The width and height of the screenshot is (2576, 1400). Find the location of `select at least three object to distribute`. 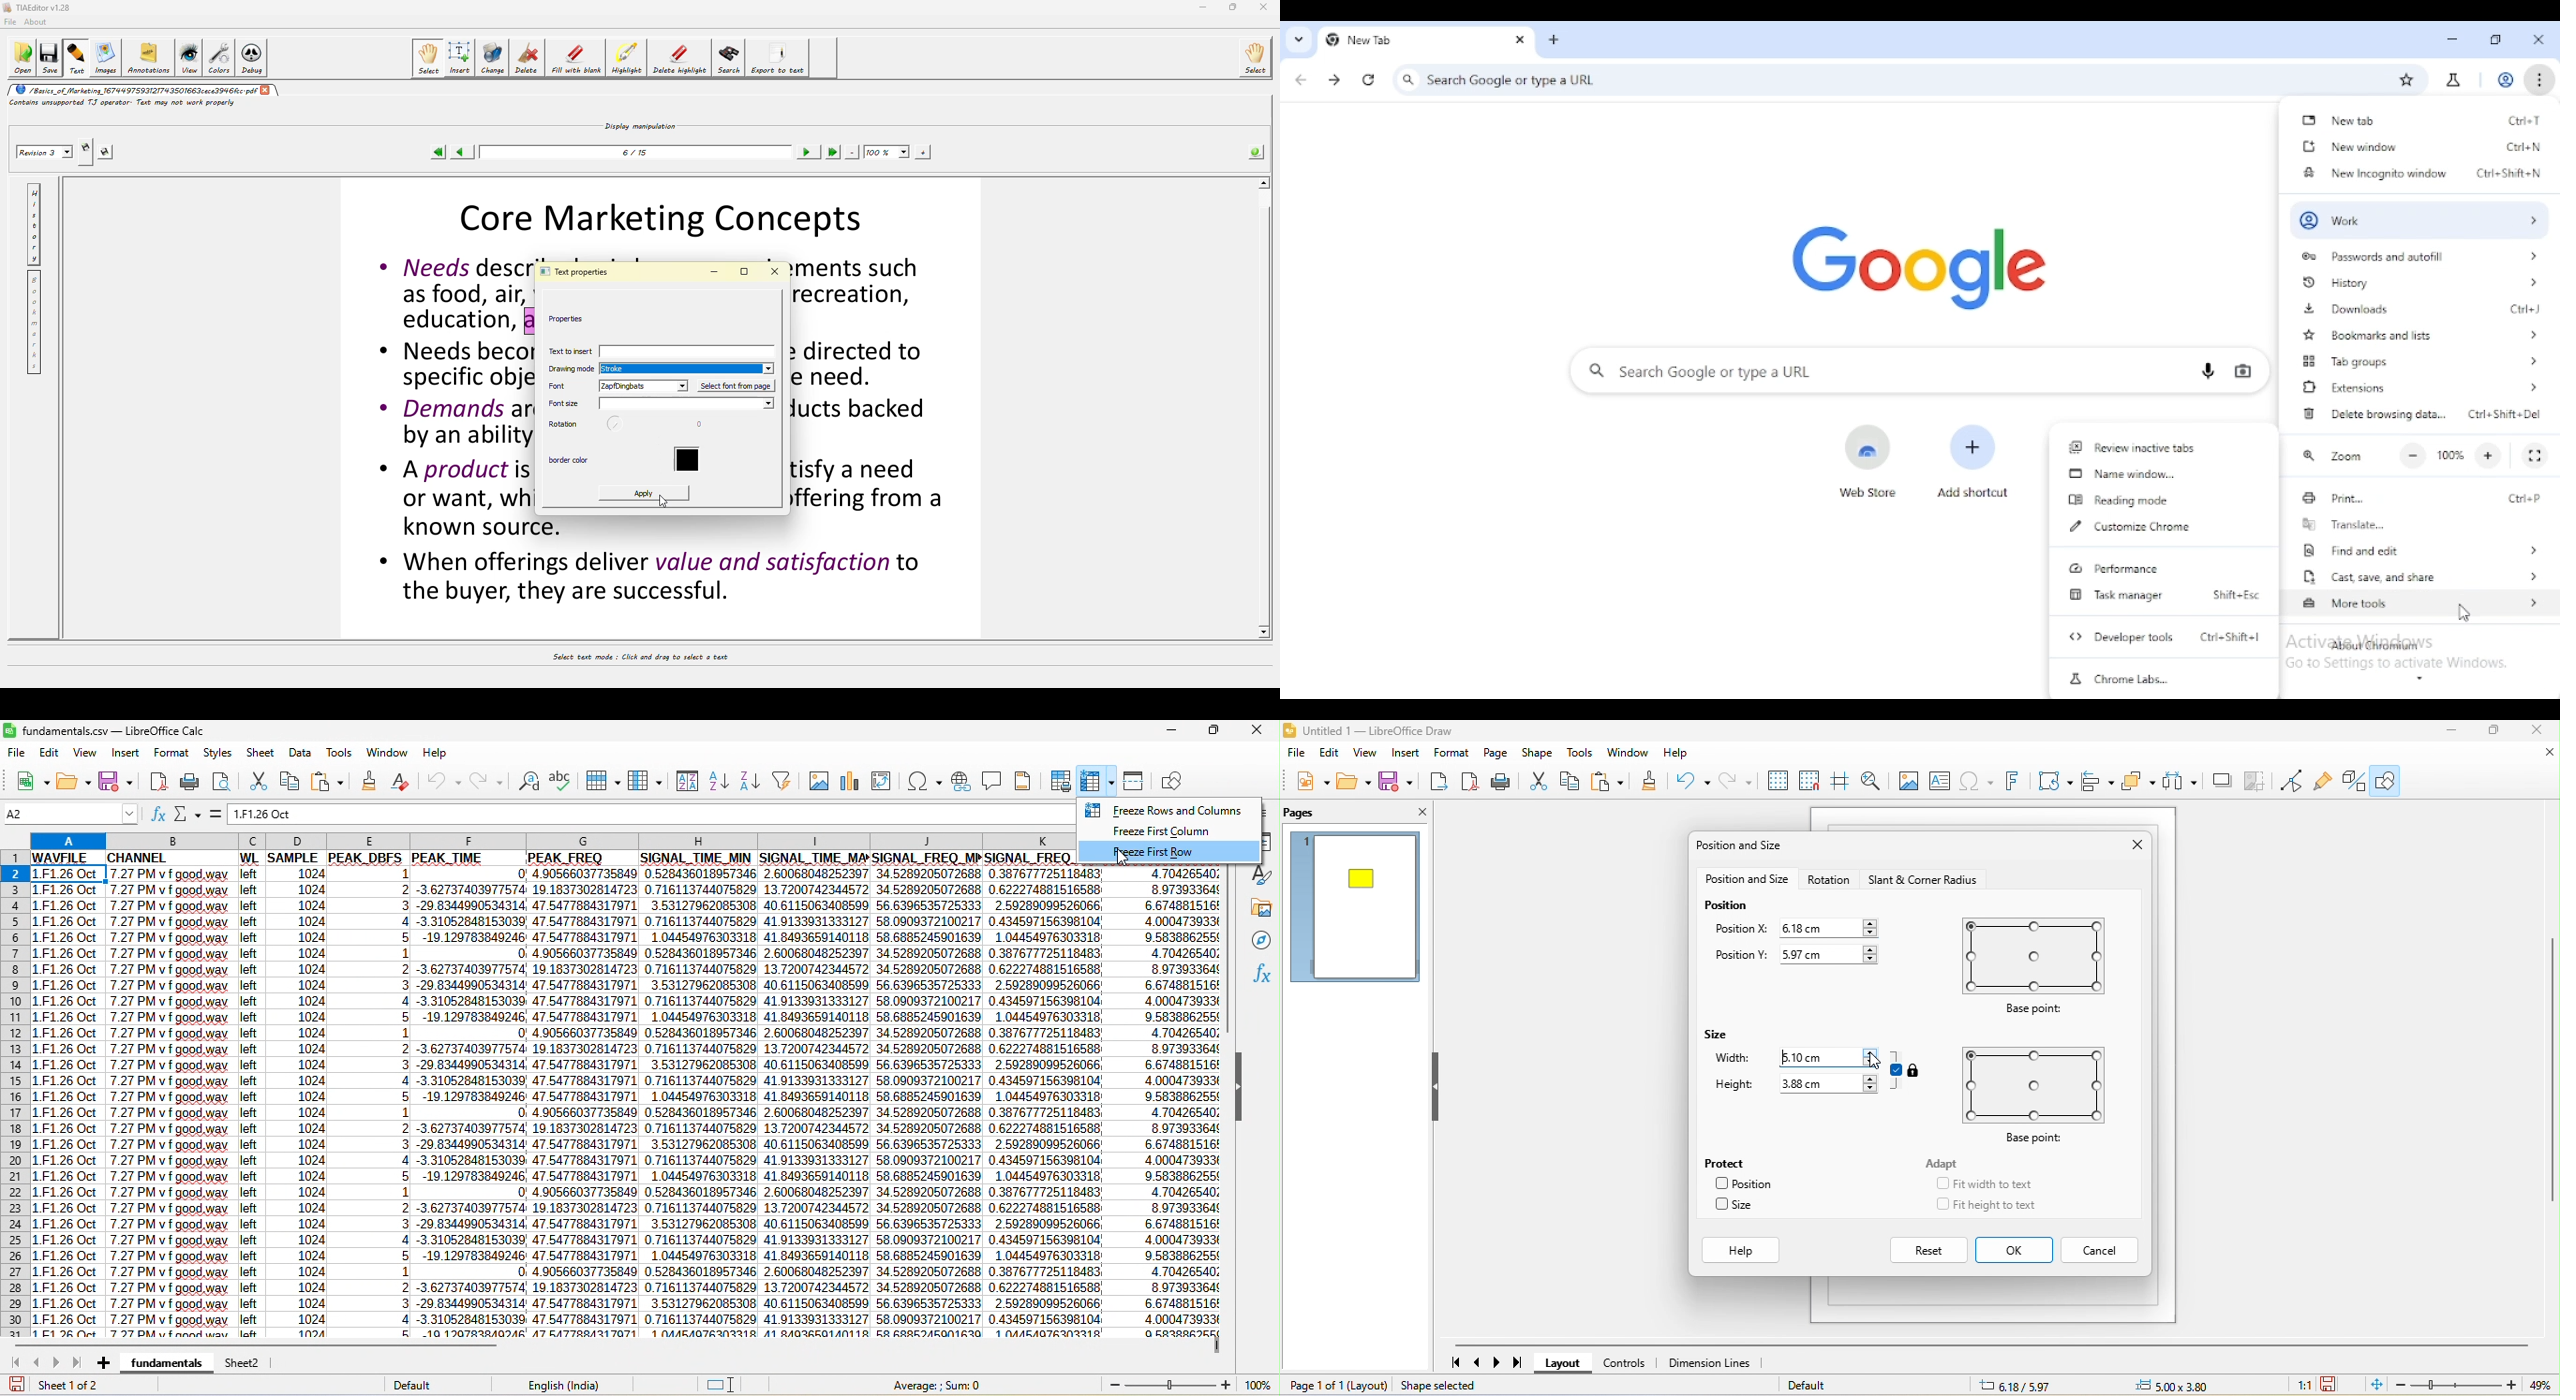

select at least three object to distribute is located at coordinates (2182, 780).